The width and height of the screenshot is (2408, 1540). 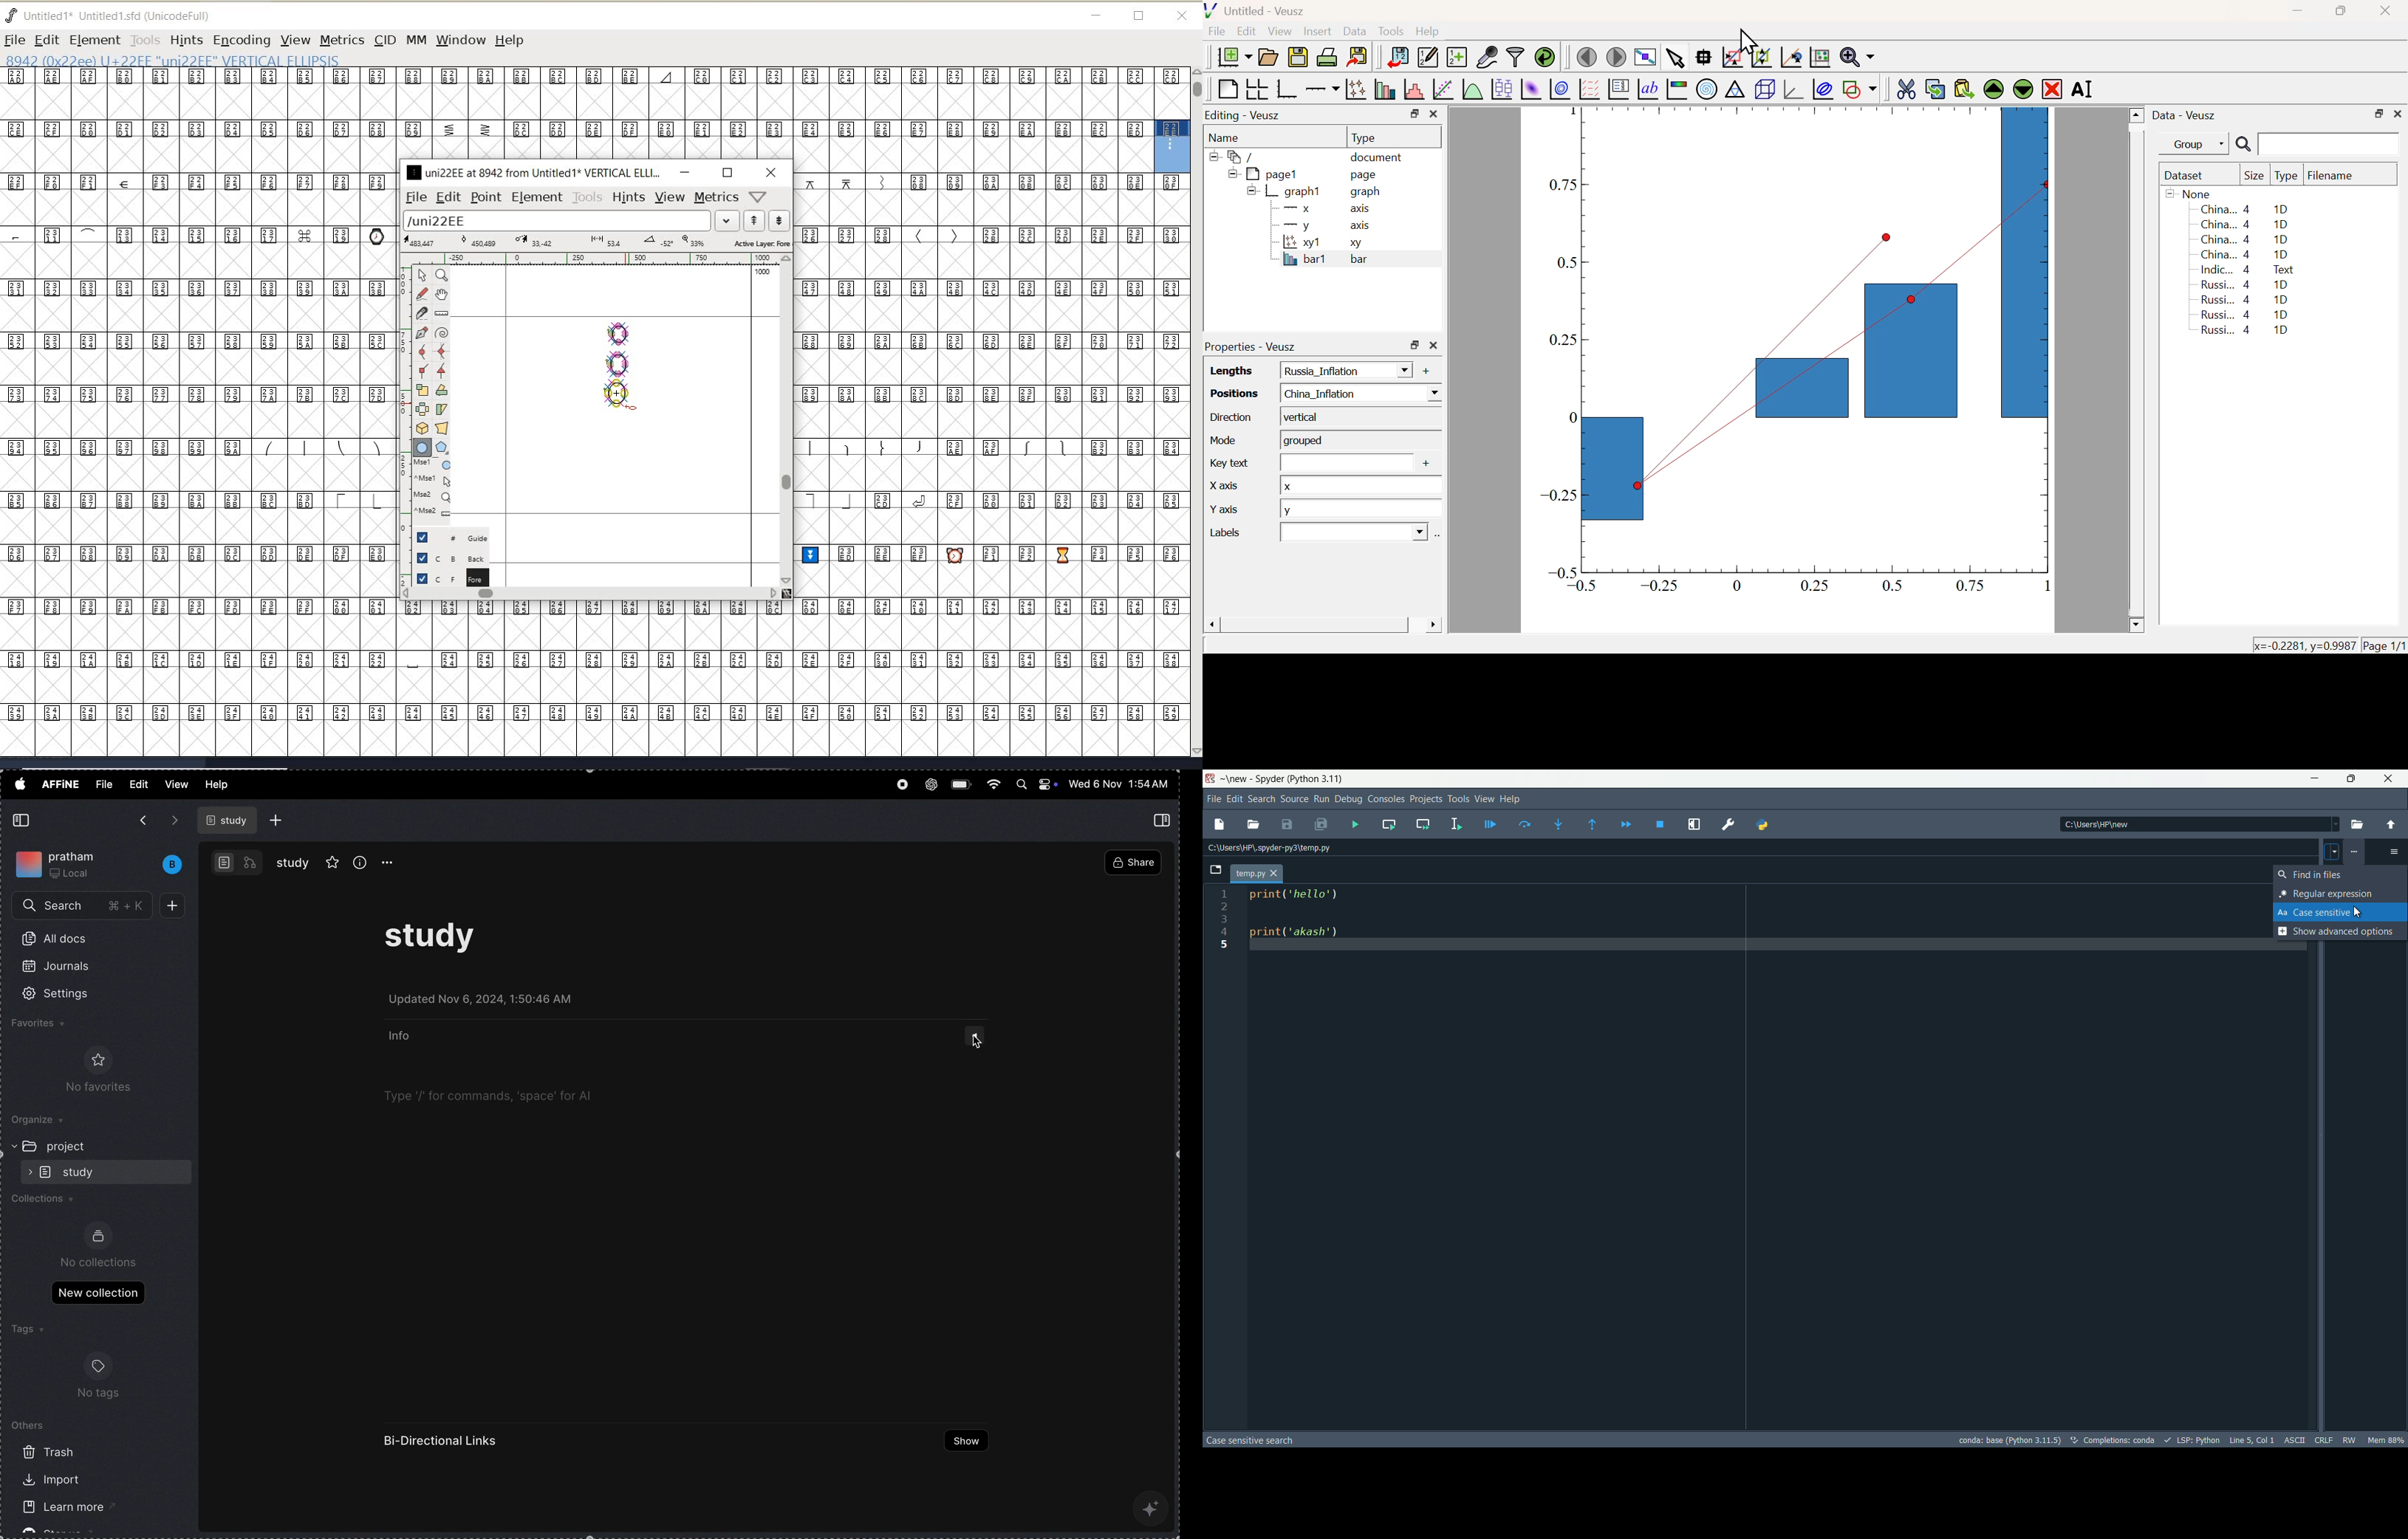 What do you see at coordinates (1358, 510) in the screenshot?
I see `y` at bounding box center [1358, 510].